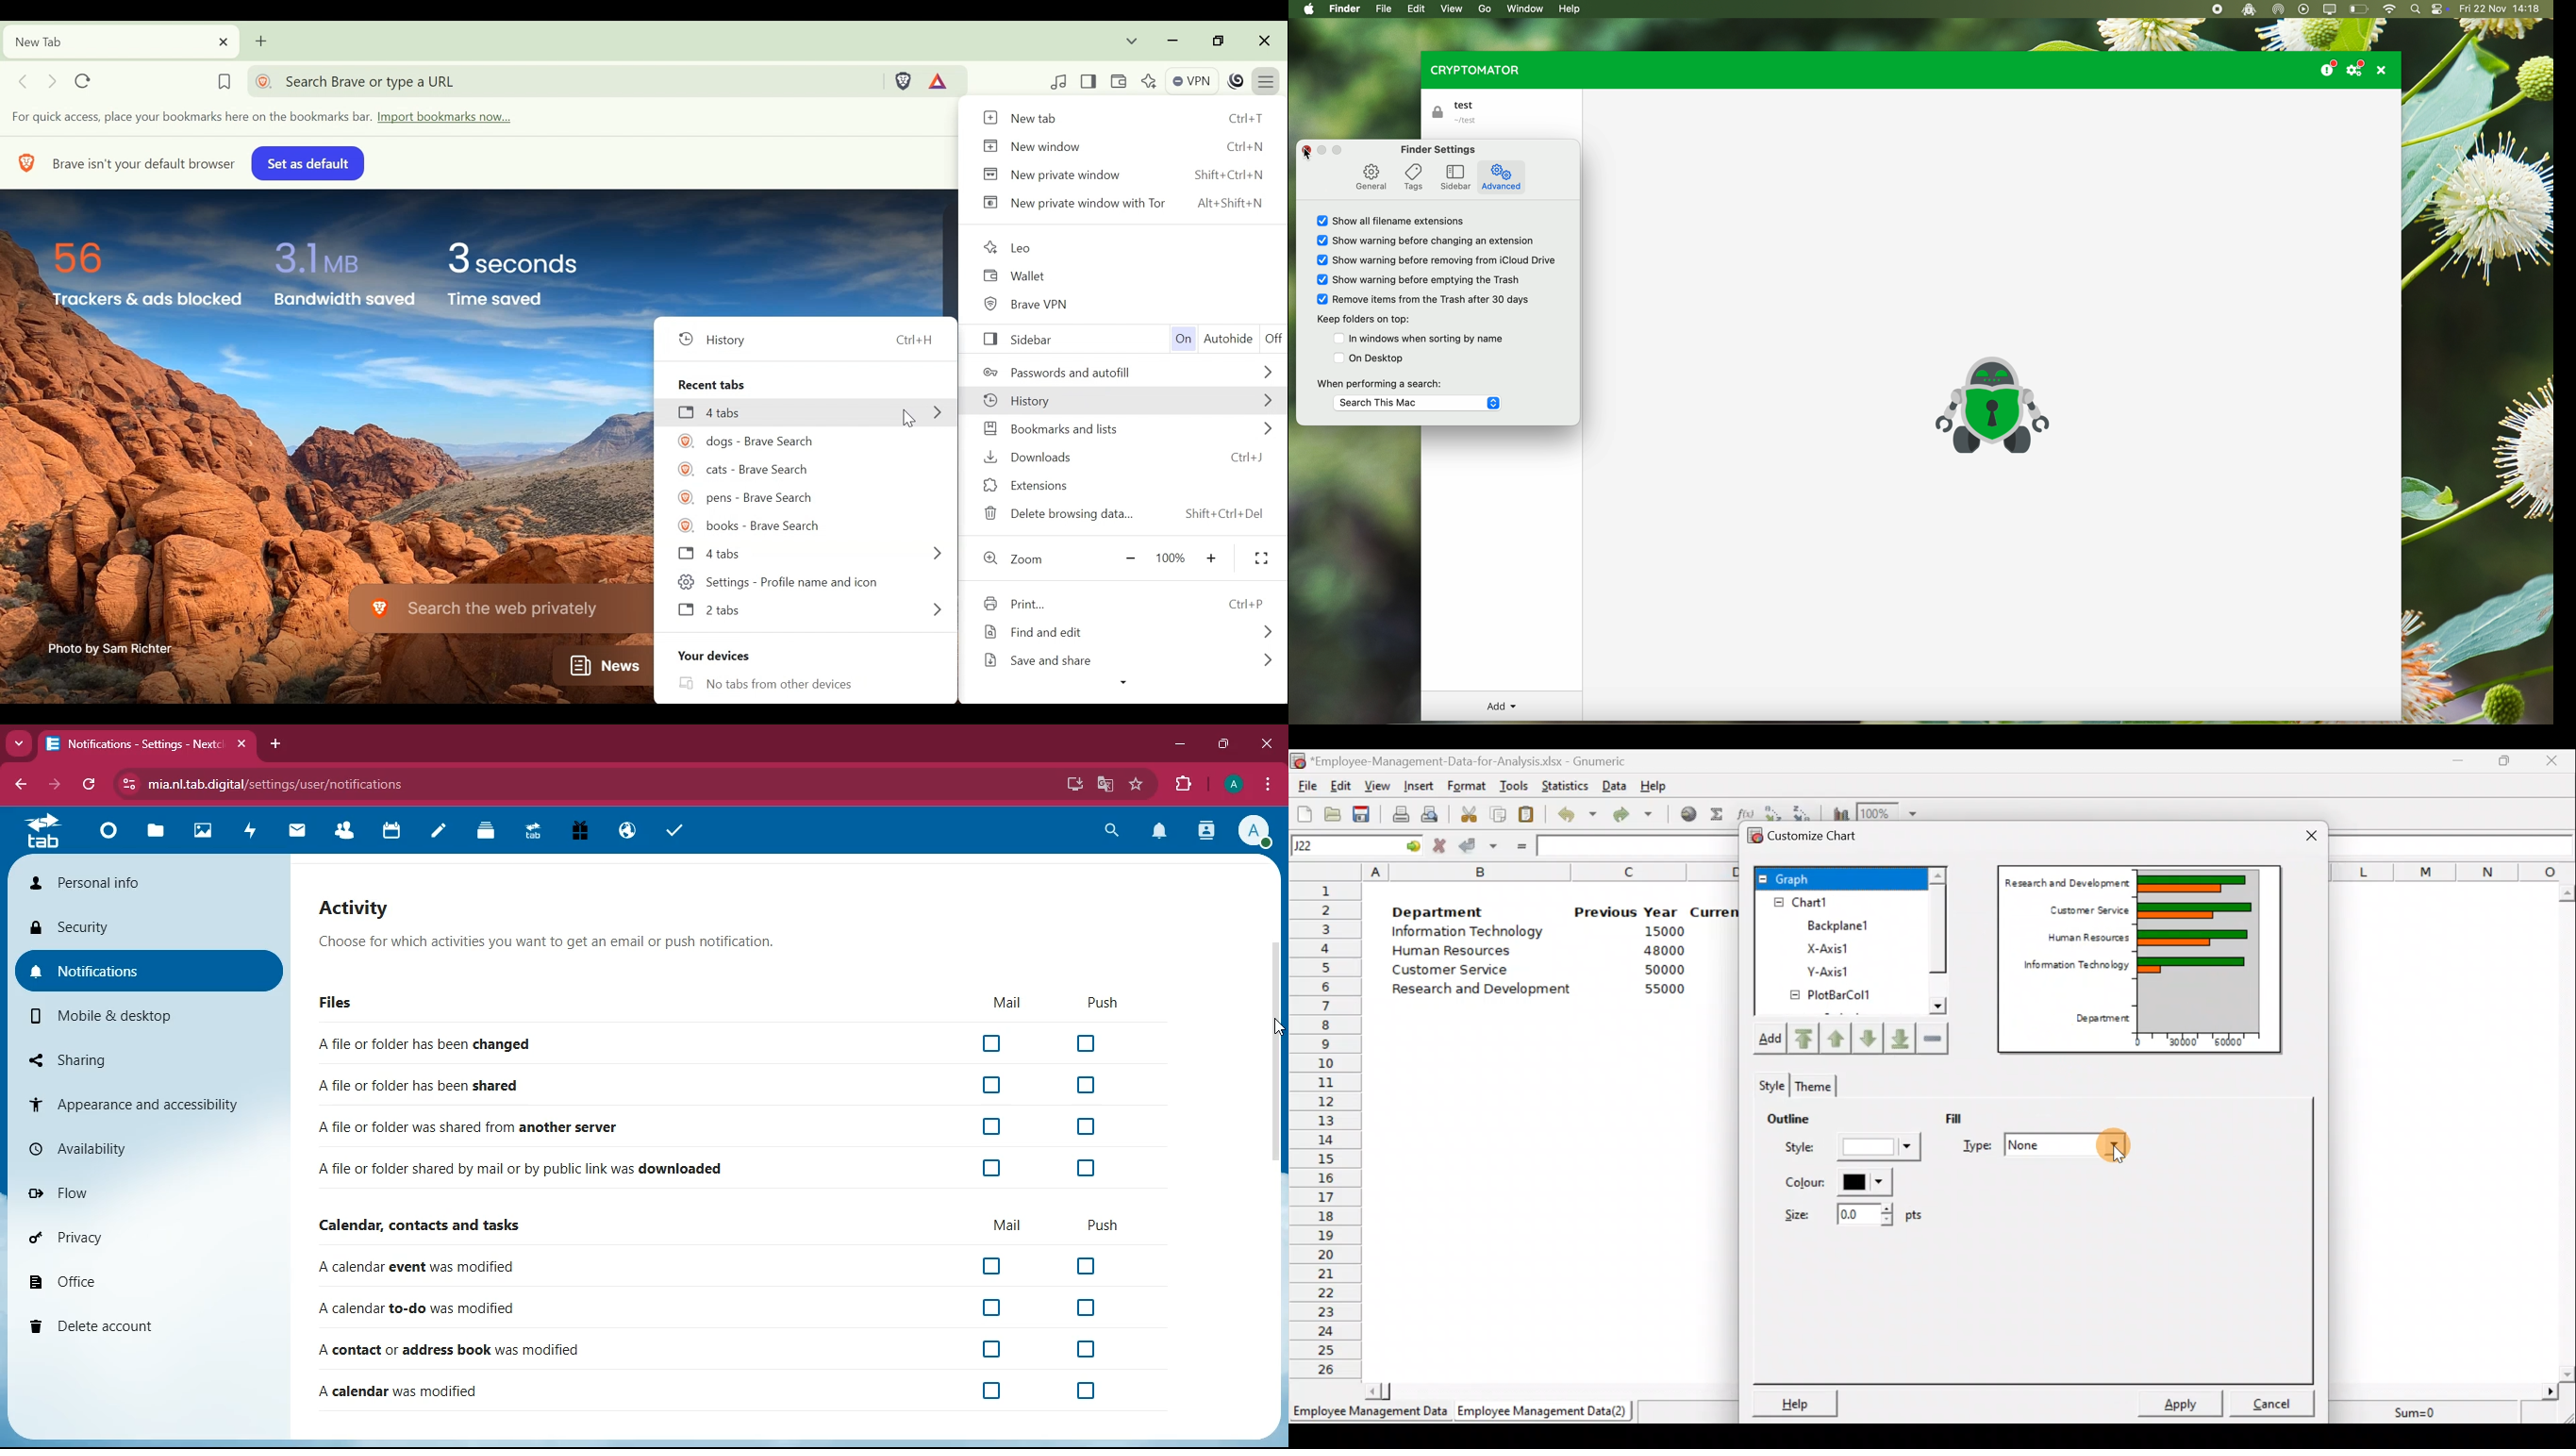 This screenshot has height=1456, width=2576. Describe the element at coordinates (47, 832) in the screenshot. I see `tab` at that location.